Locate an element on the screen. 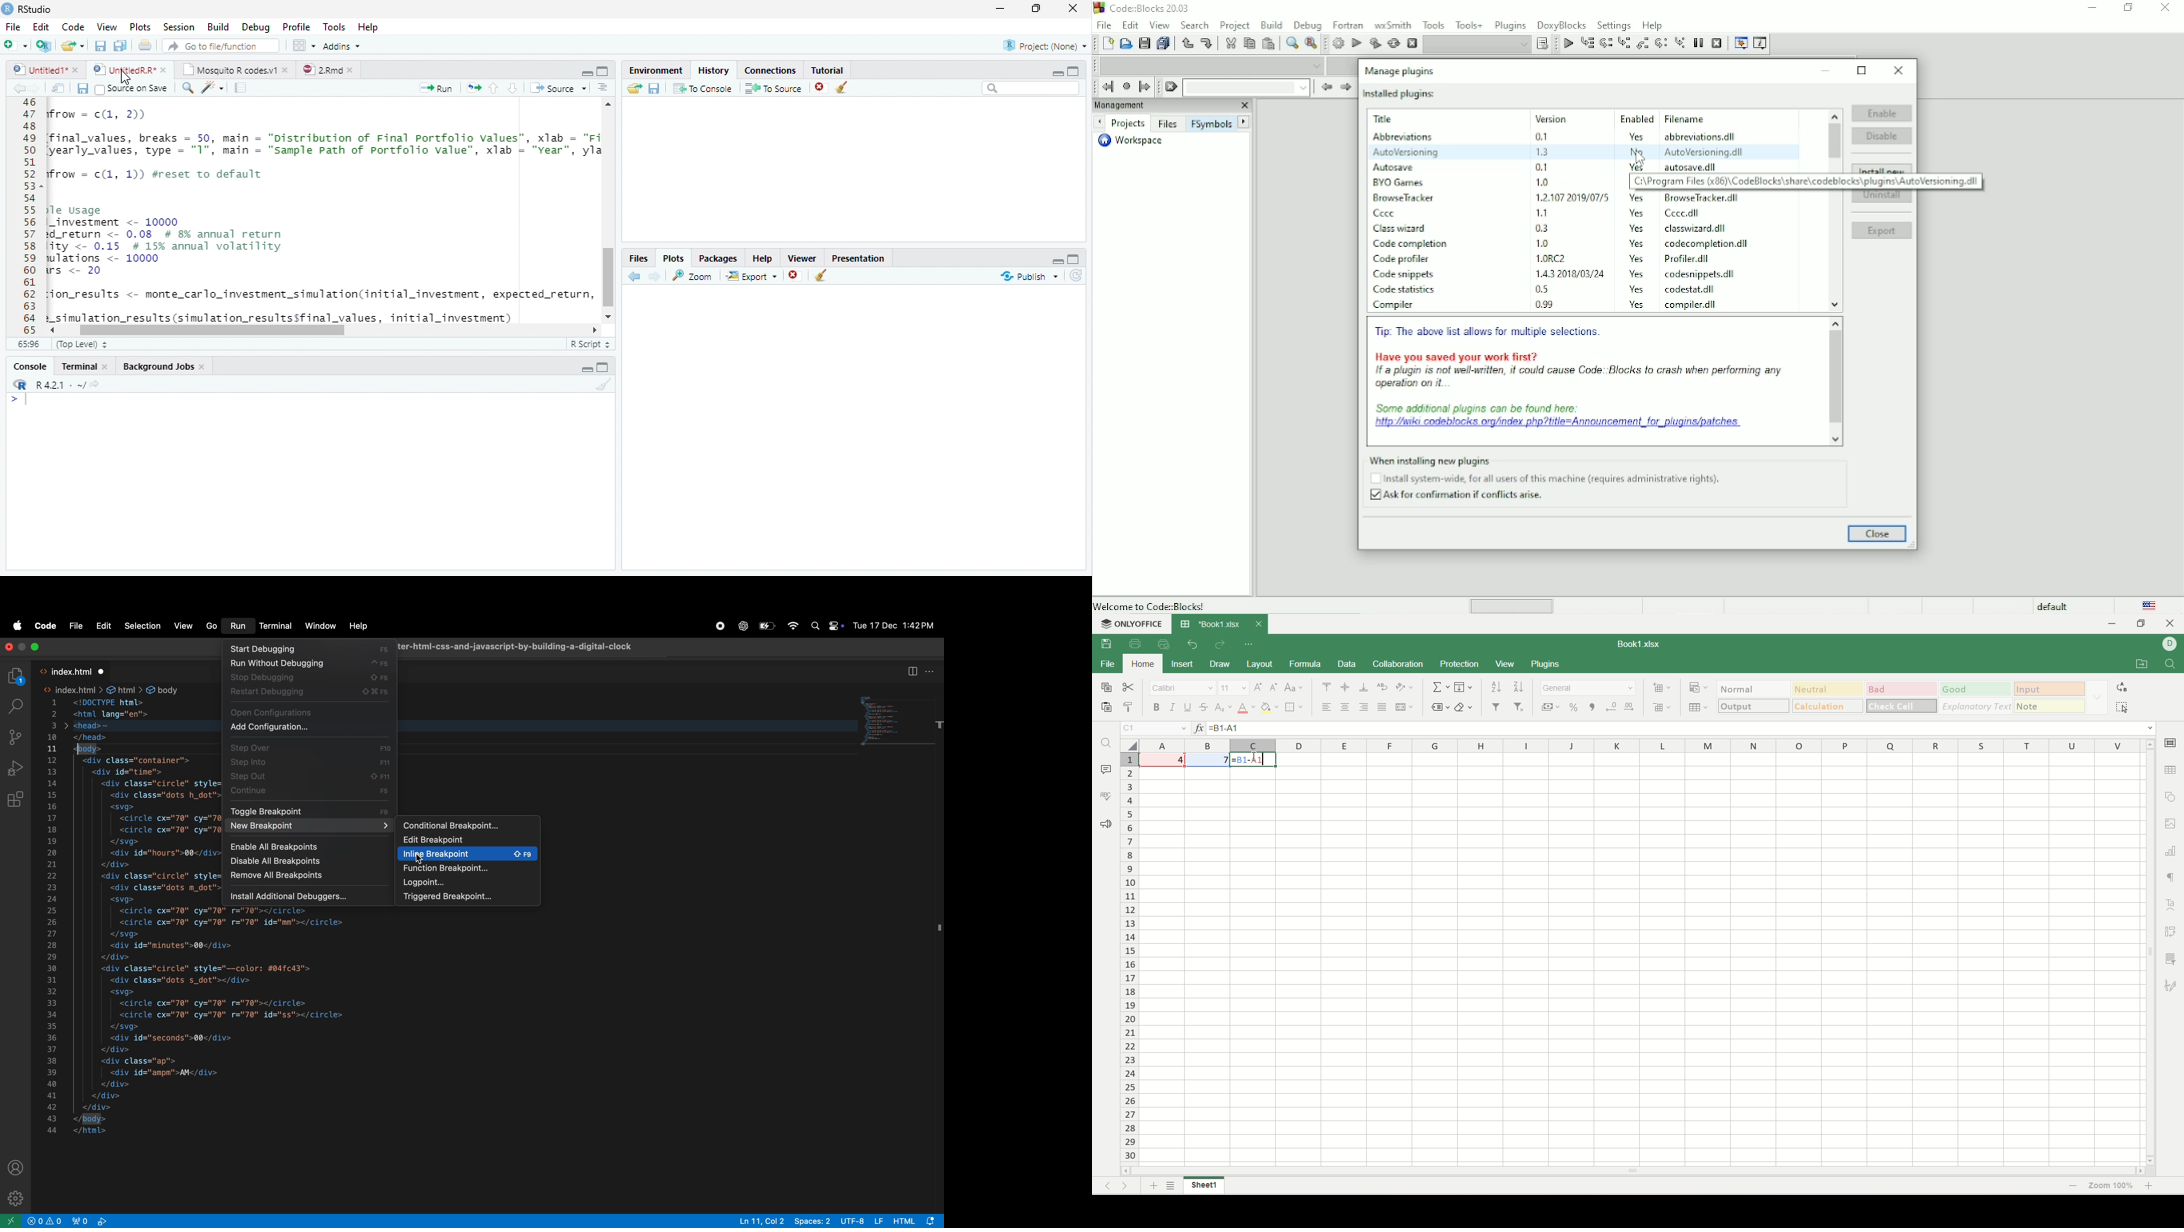 This screenshot has height=1232, width=2184. settings is located at coordinates (13, 1197).